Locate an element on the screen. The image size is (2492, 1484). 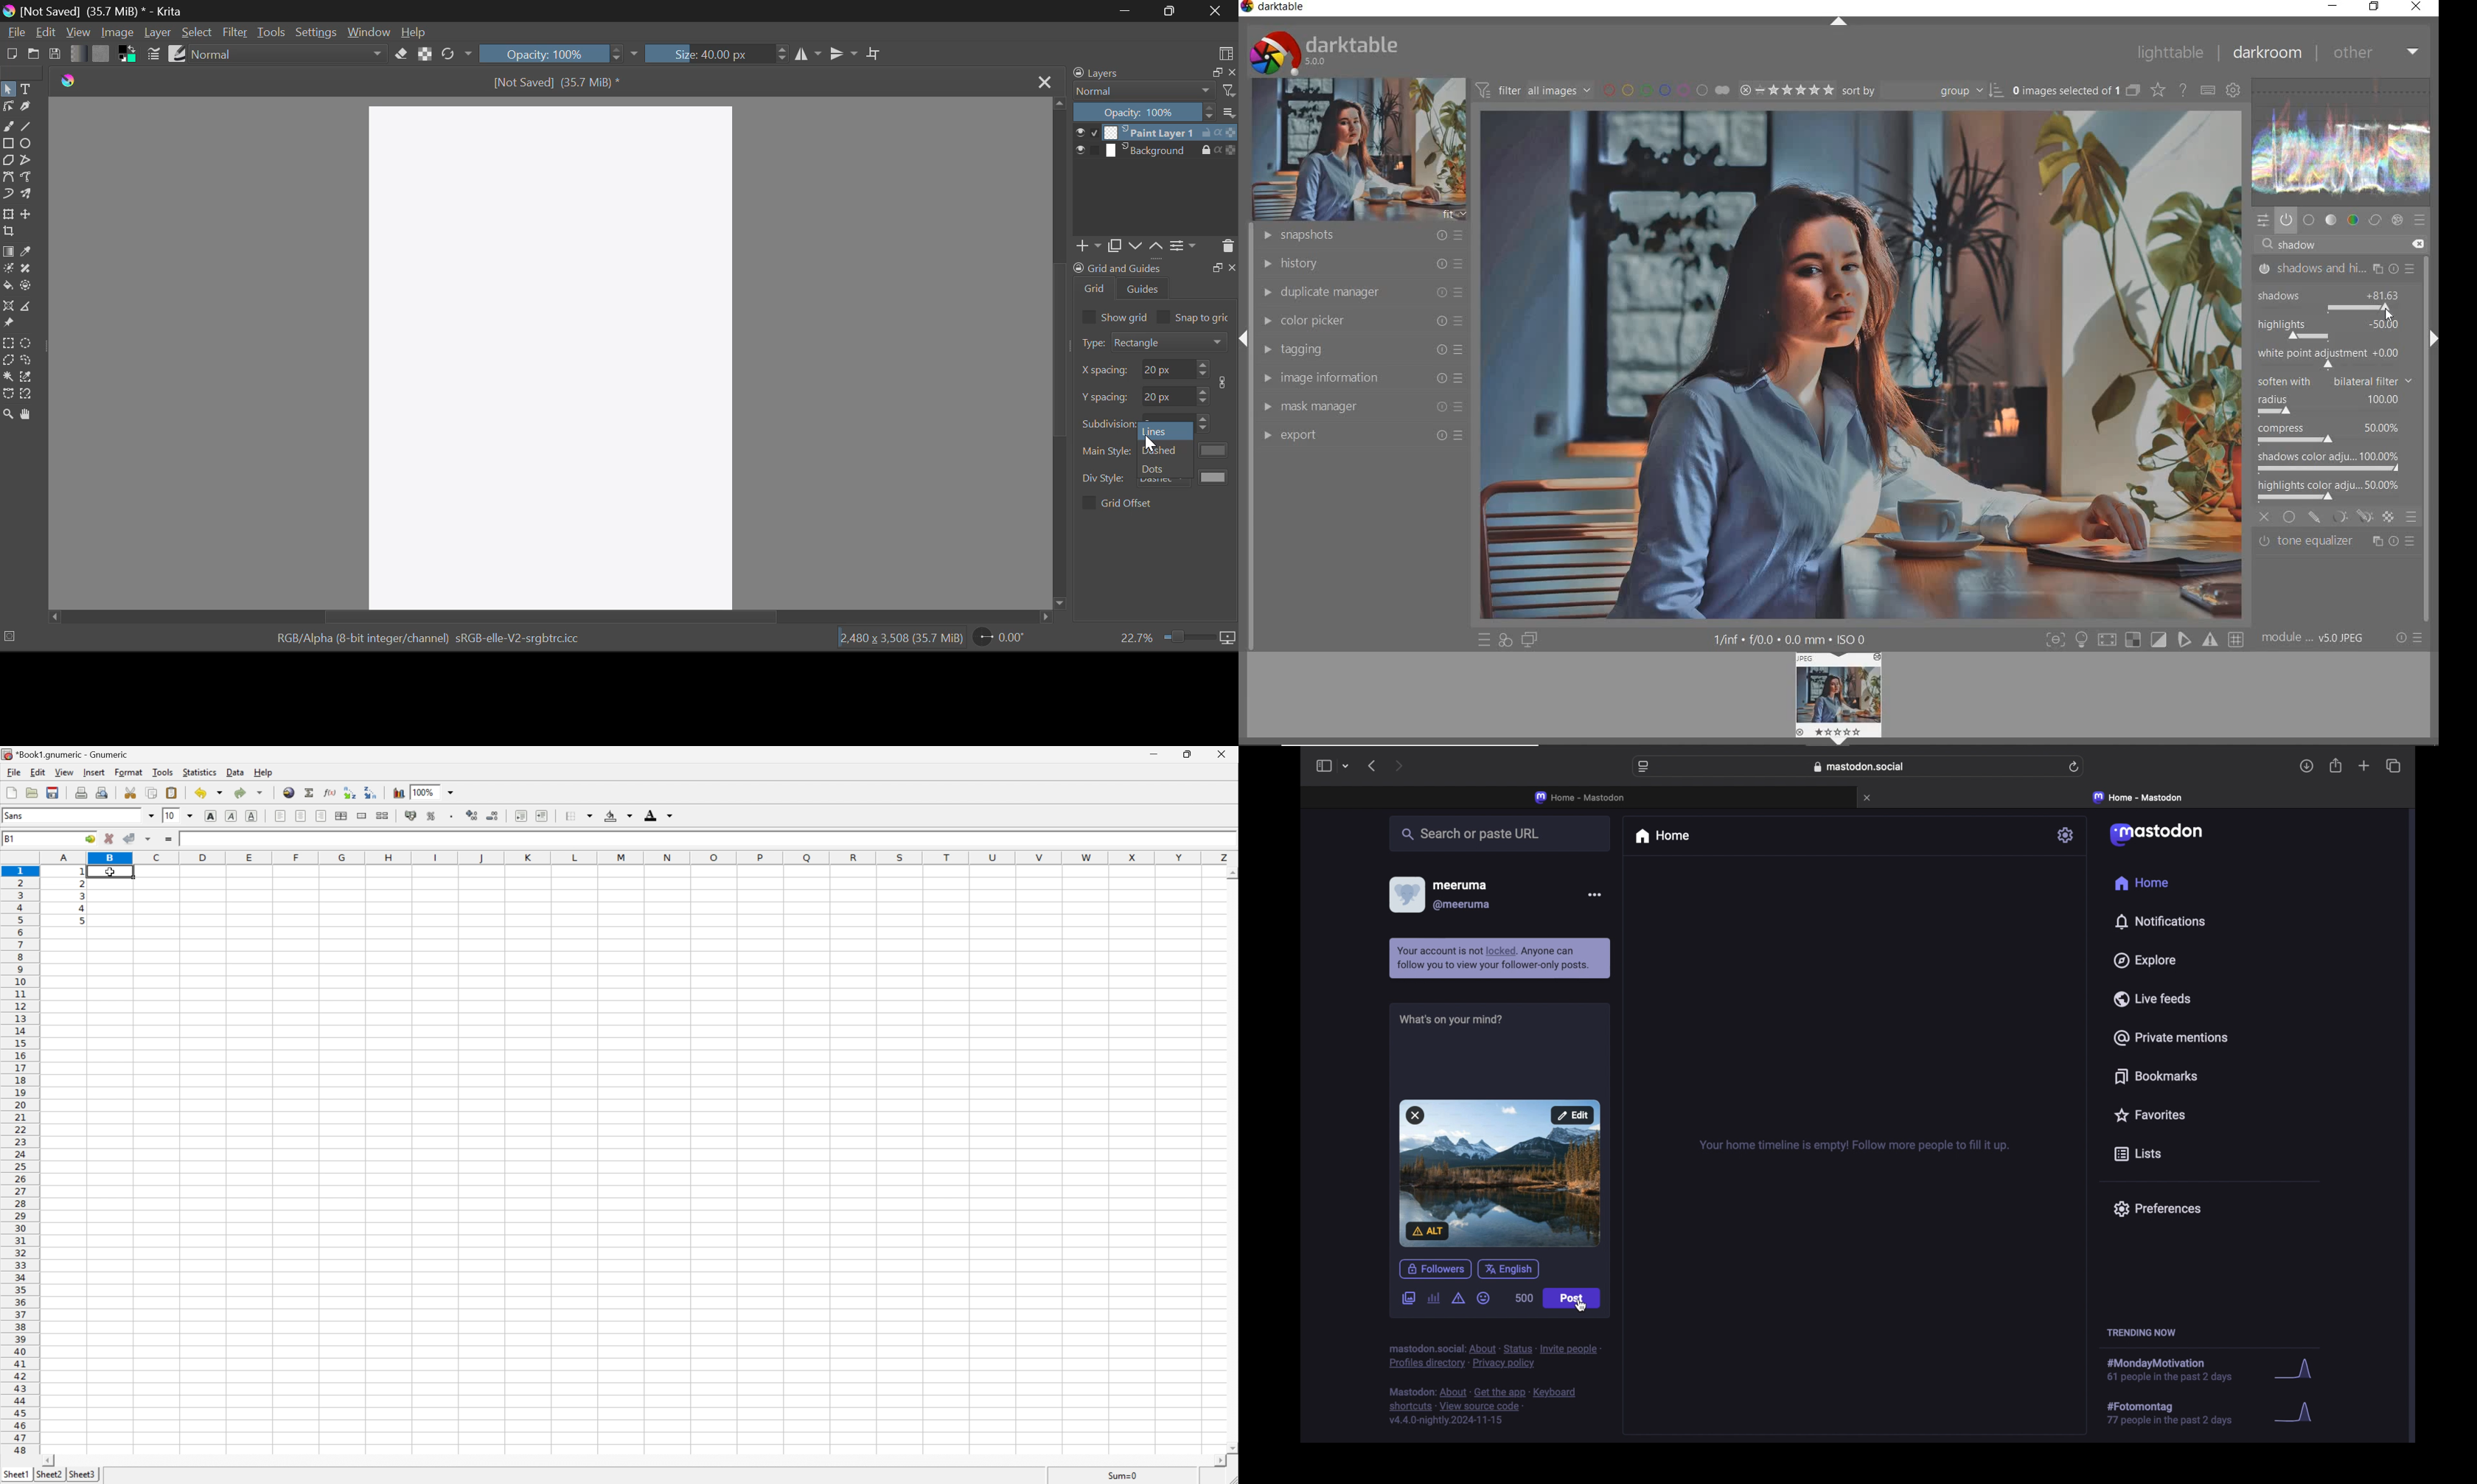
Colorize Mask Tool is located at coordinates (8, 271).